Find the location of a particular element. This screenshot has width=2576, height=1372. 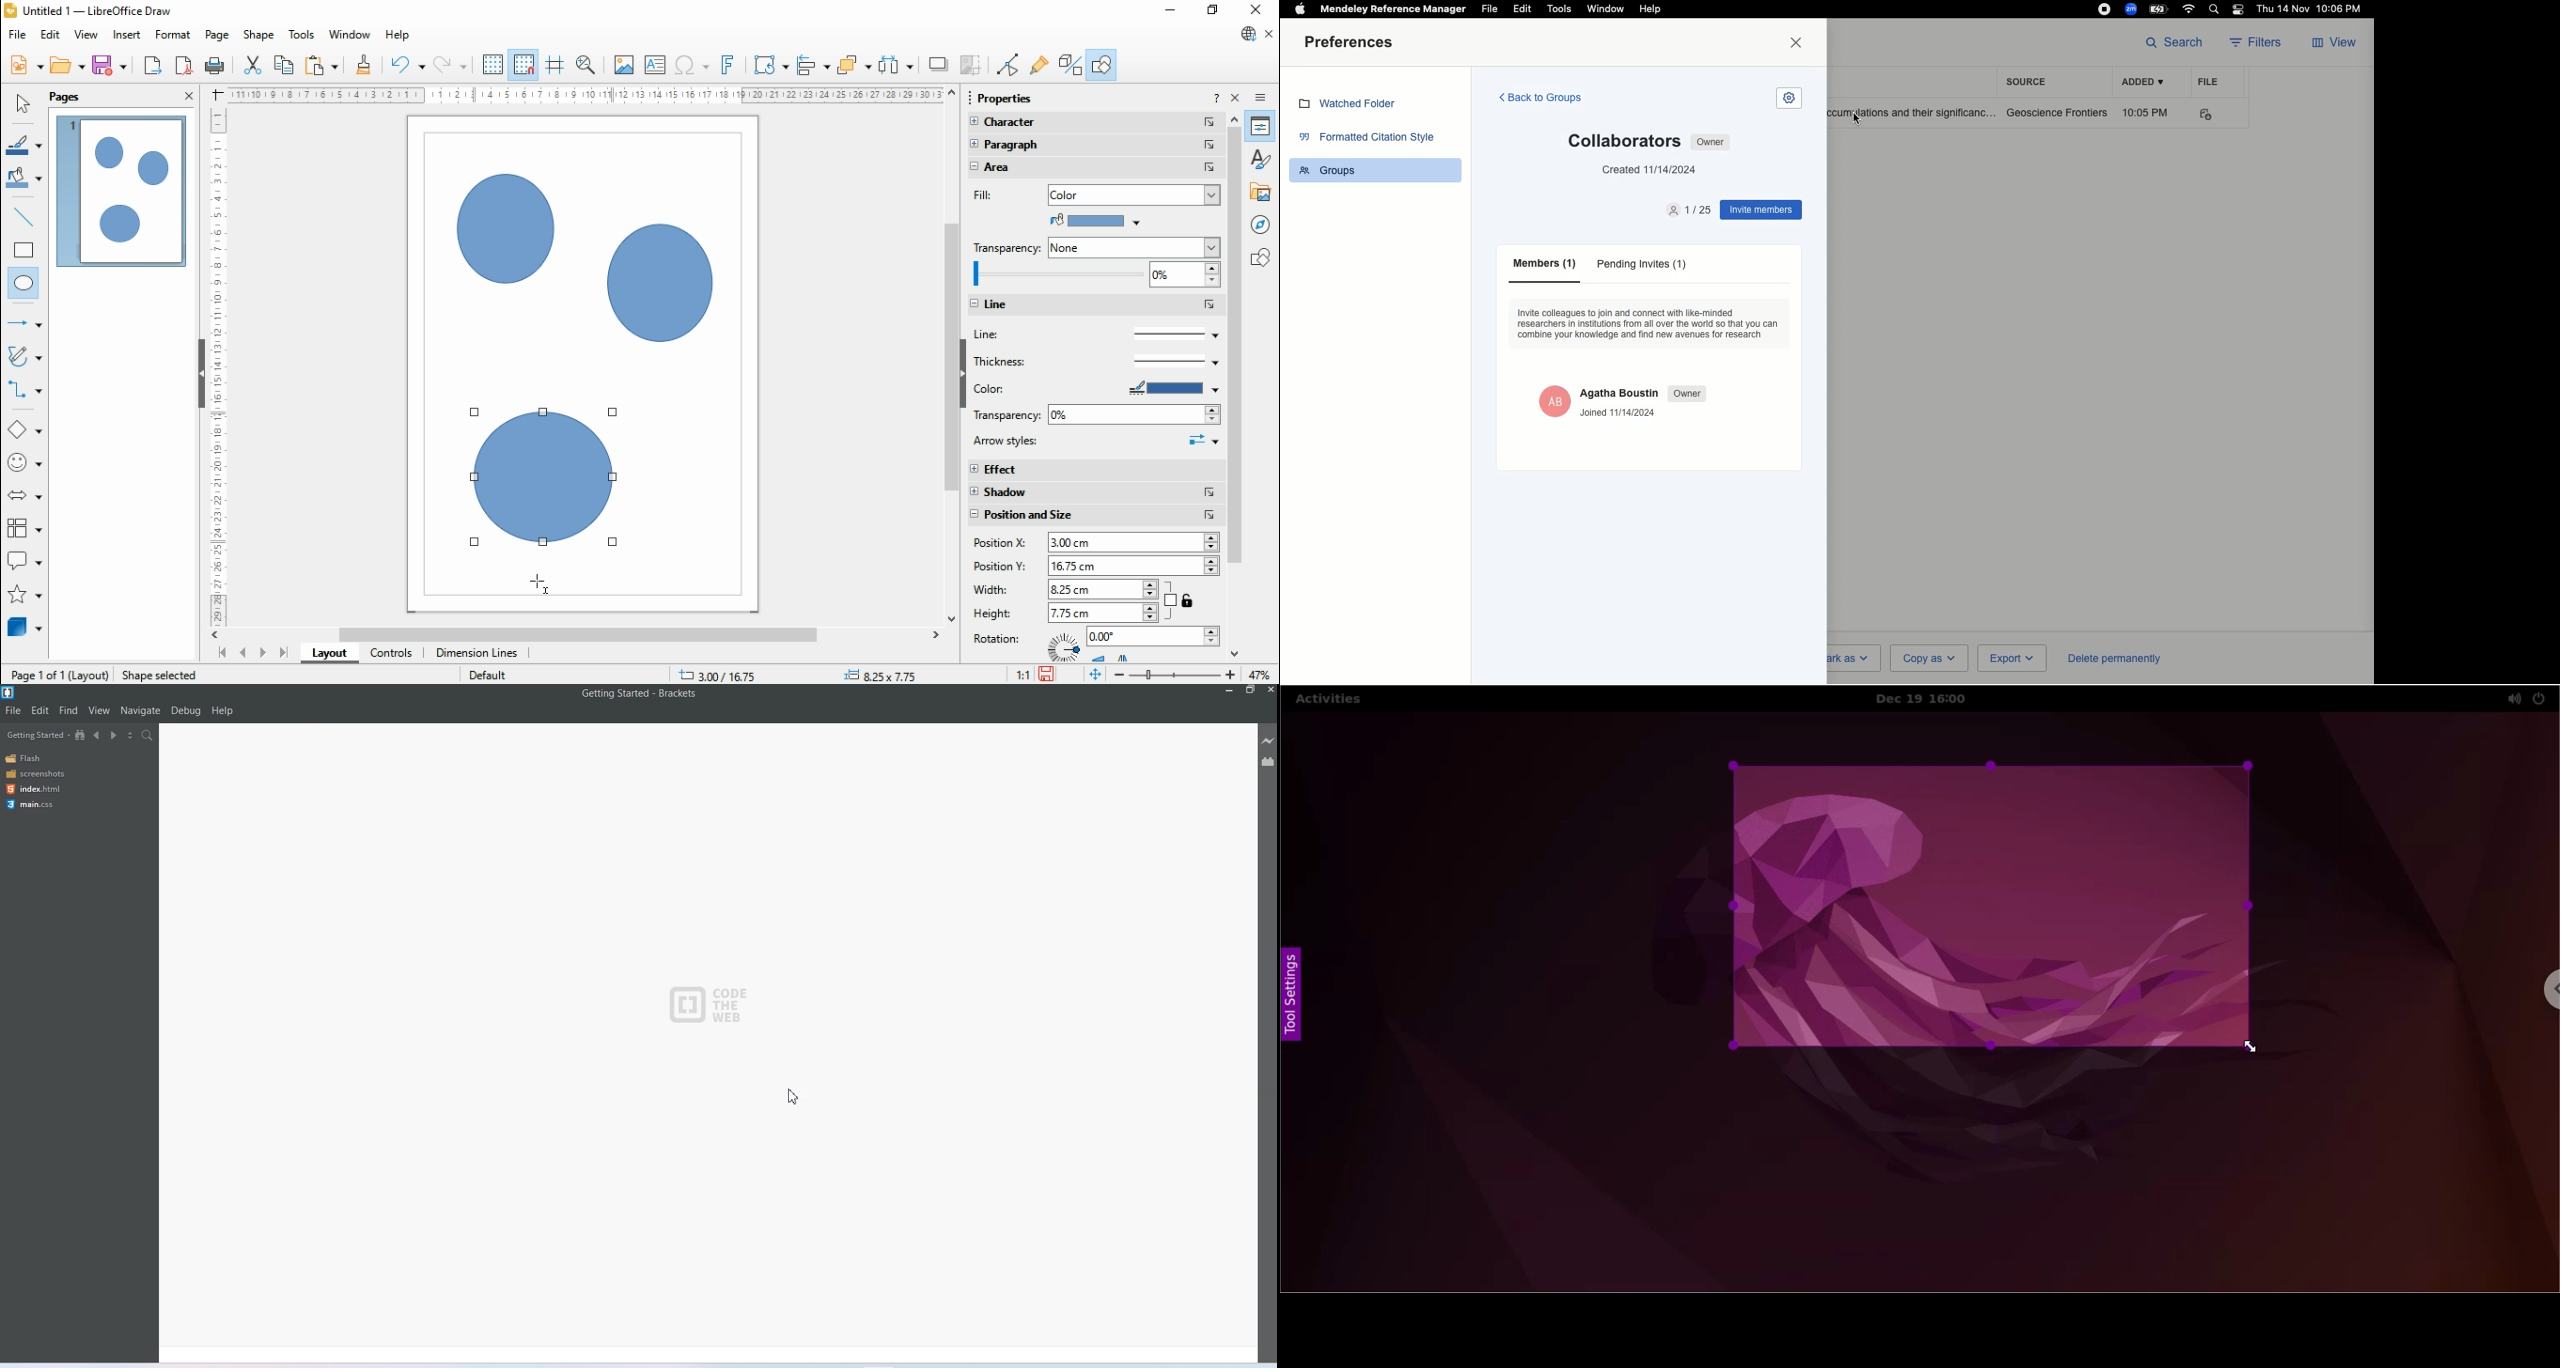

width is located at coordinates (995, 589).